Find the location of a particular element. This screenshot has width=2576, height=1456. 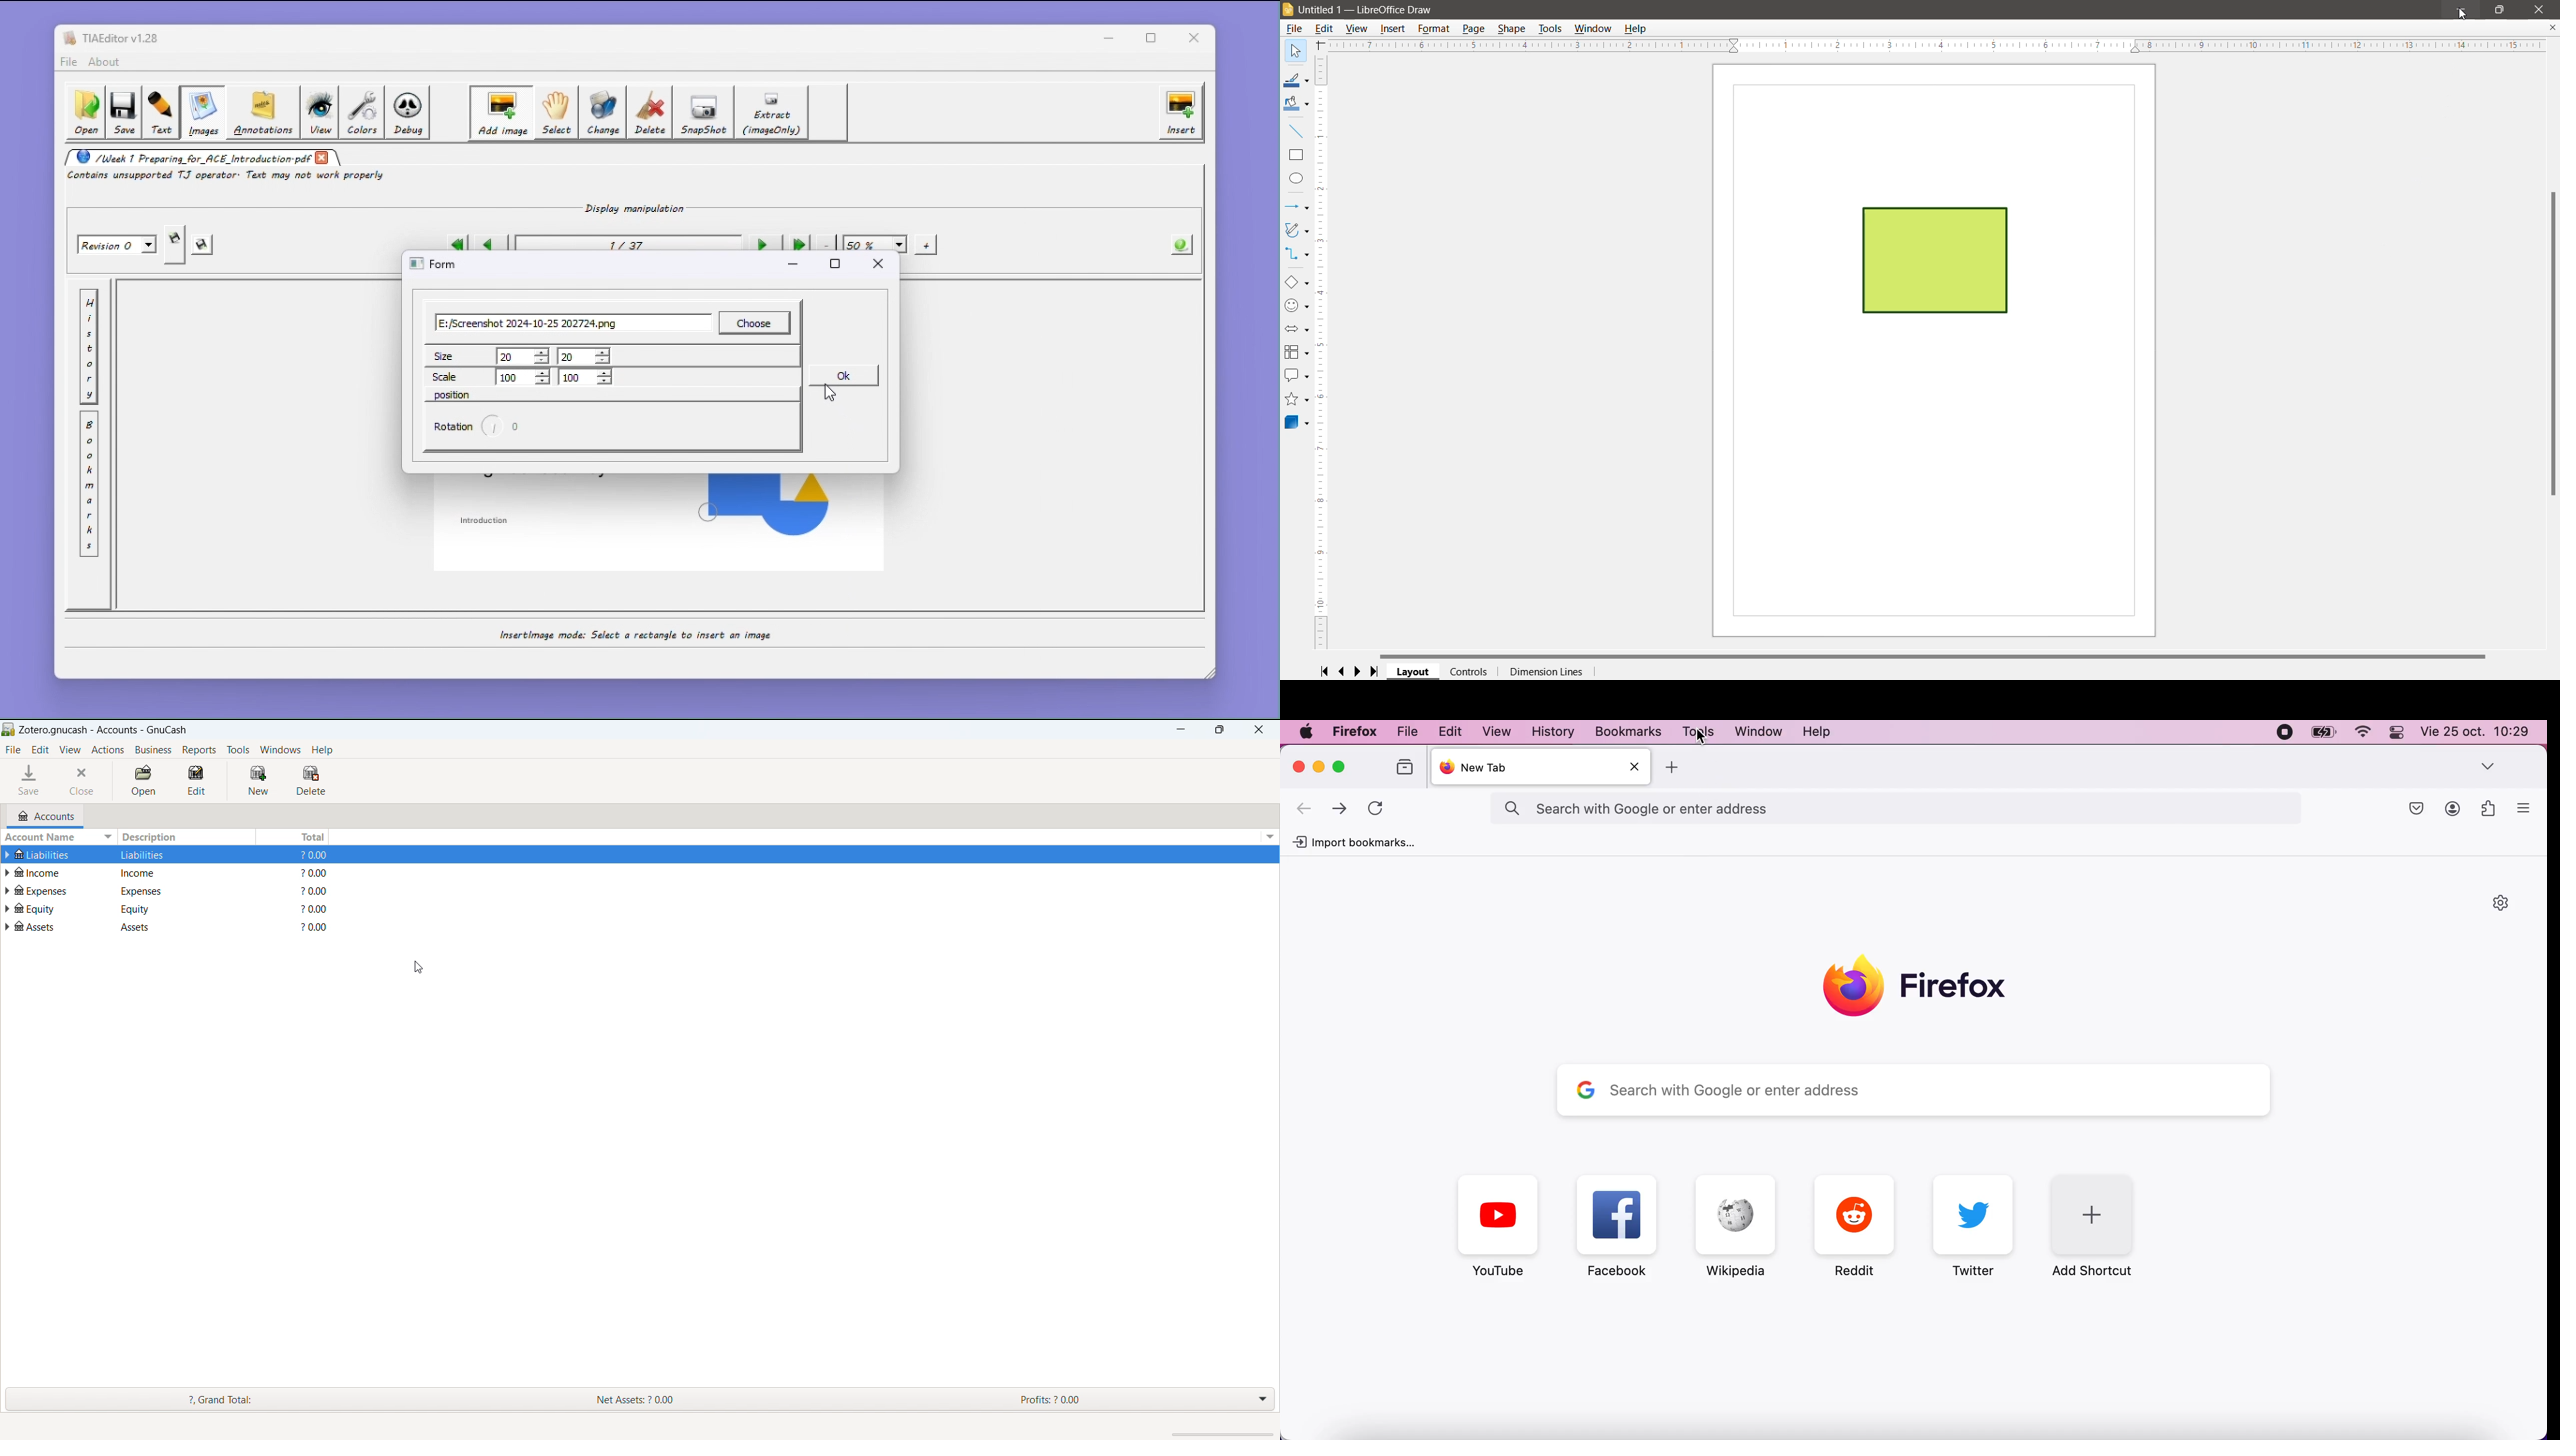

Help is located at coordinates (1638, 29).